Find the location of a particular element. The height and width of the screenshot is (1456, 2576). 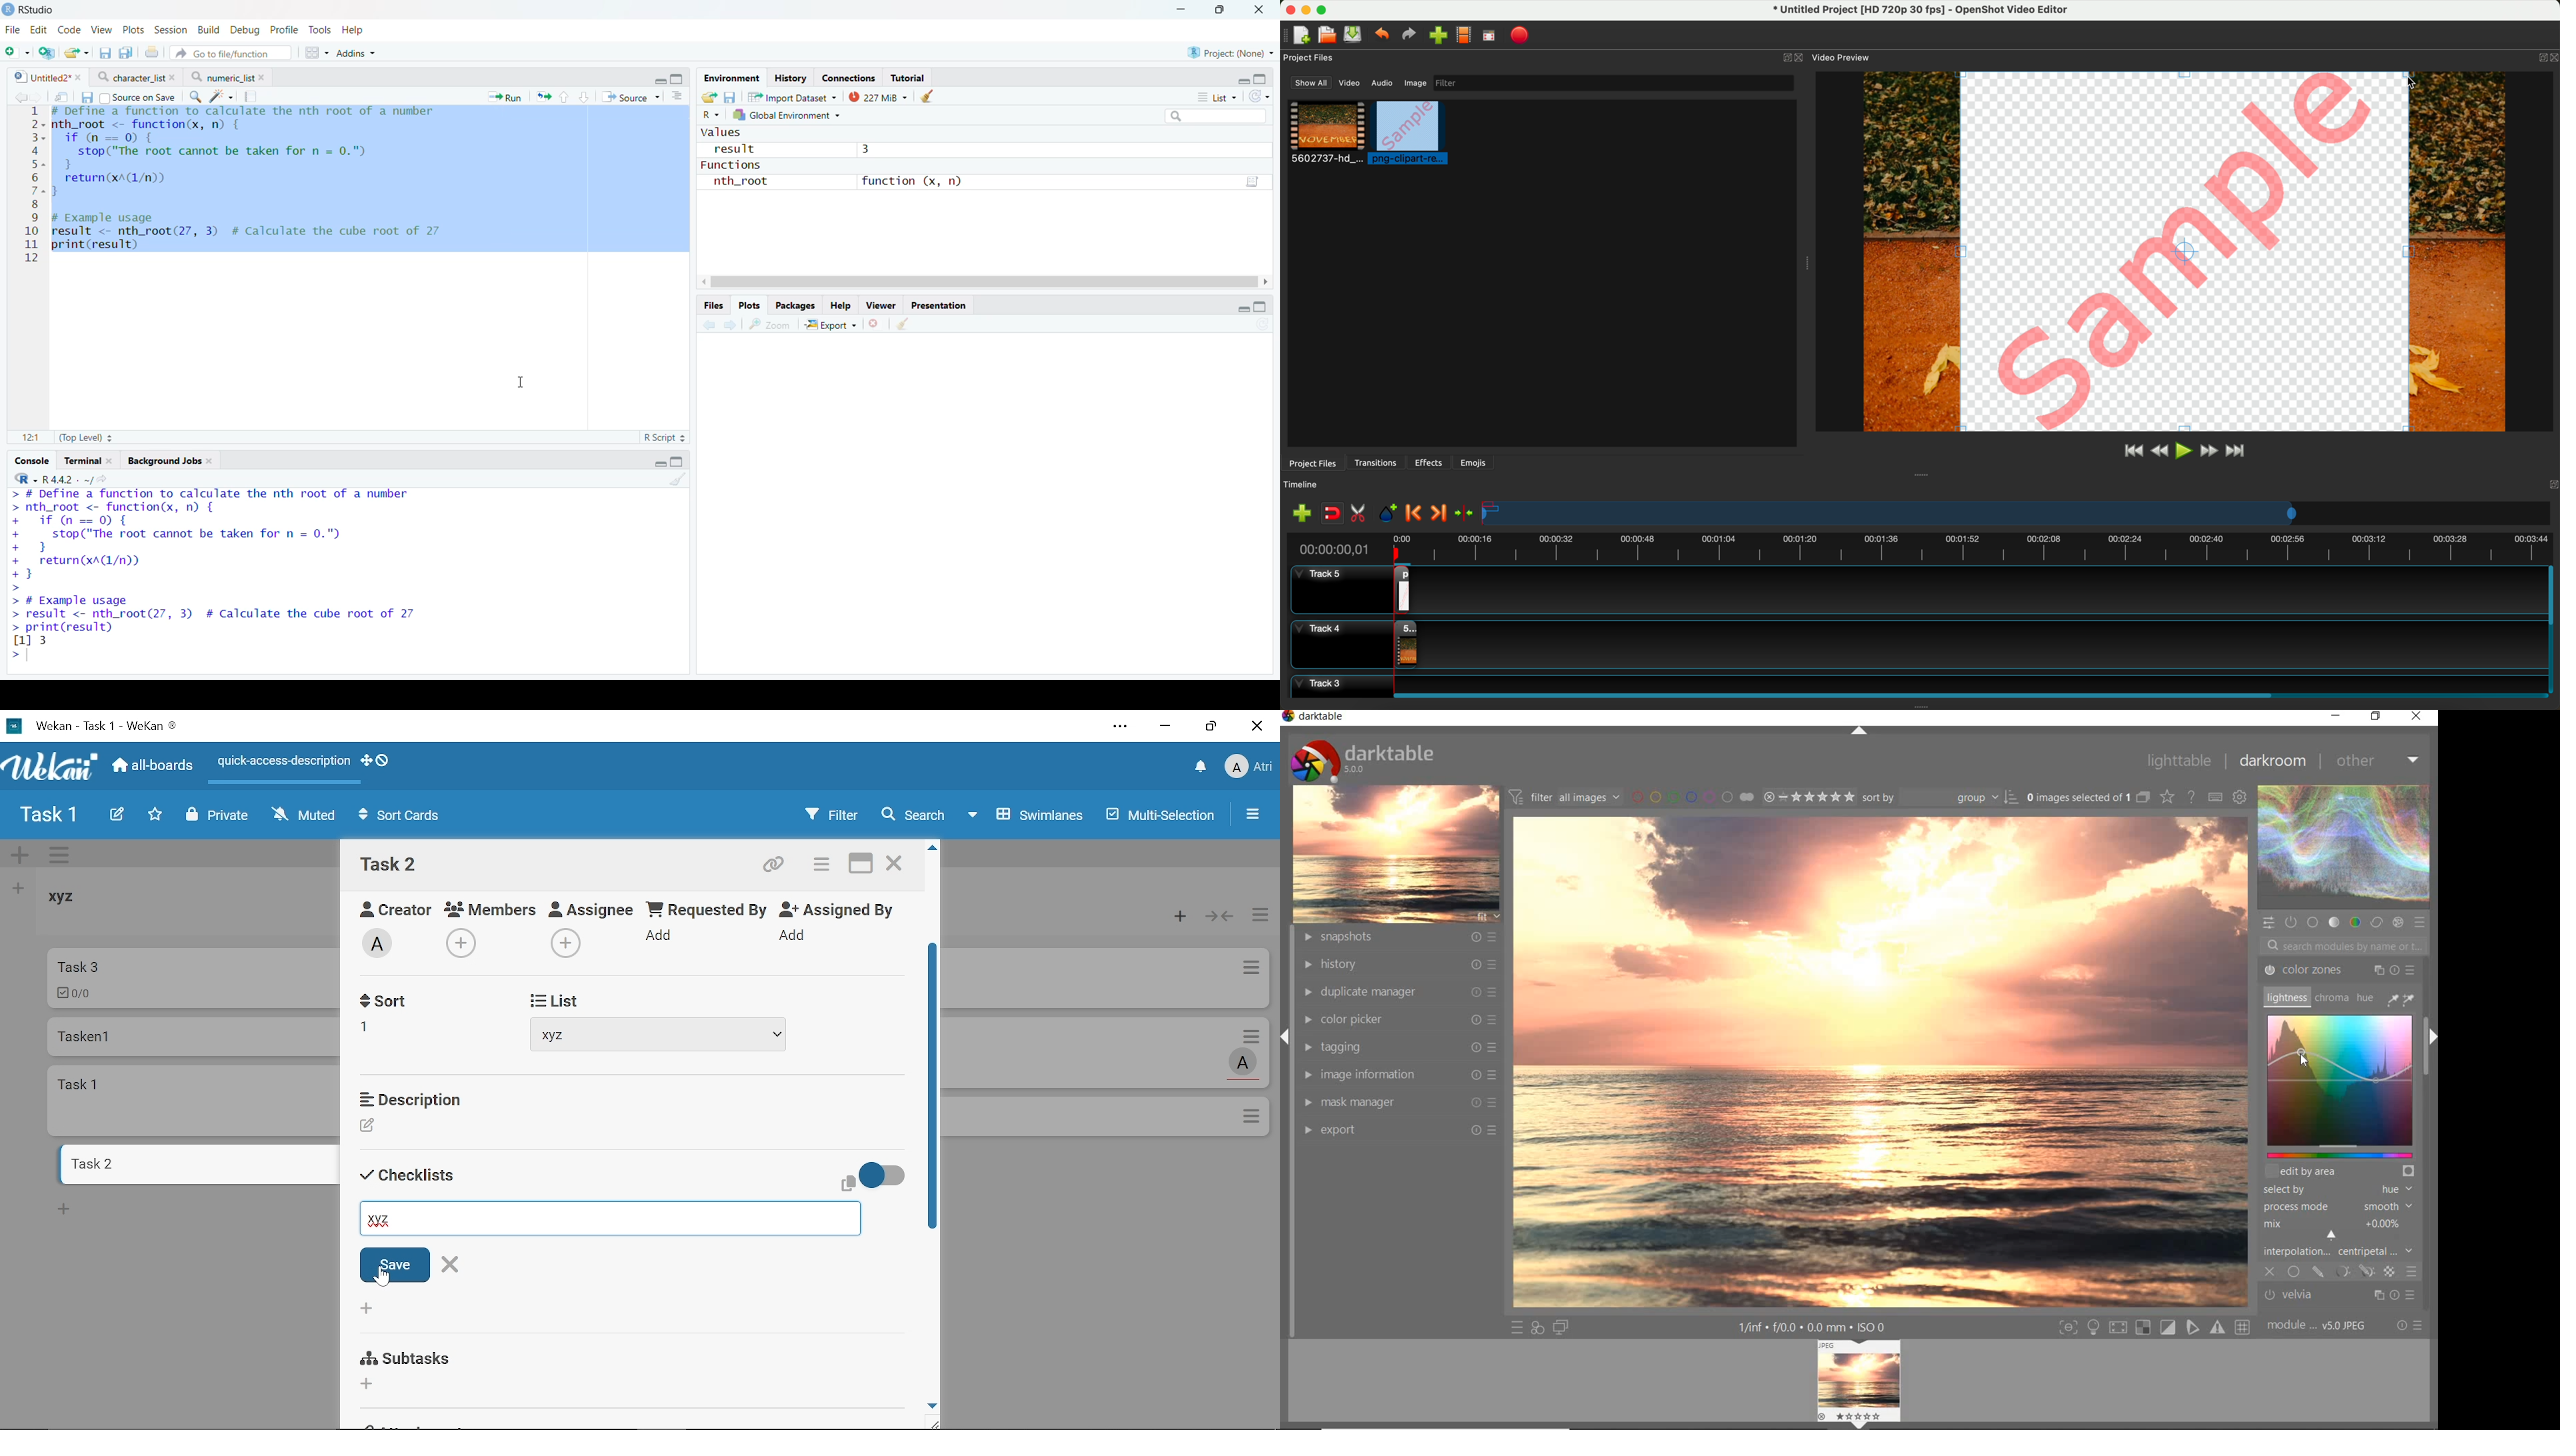

COLOR PICKER TOOLS is located at coordinates (2401, 998).